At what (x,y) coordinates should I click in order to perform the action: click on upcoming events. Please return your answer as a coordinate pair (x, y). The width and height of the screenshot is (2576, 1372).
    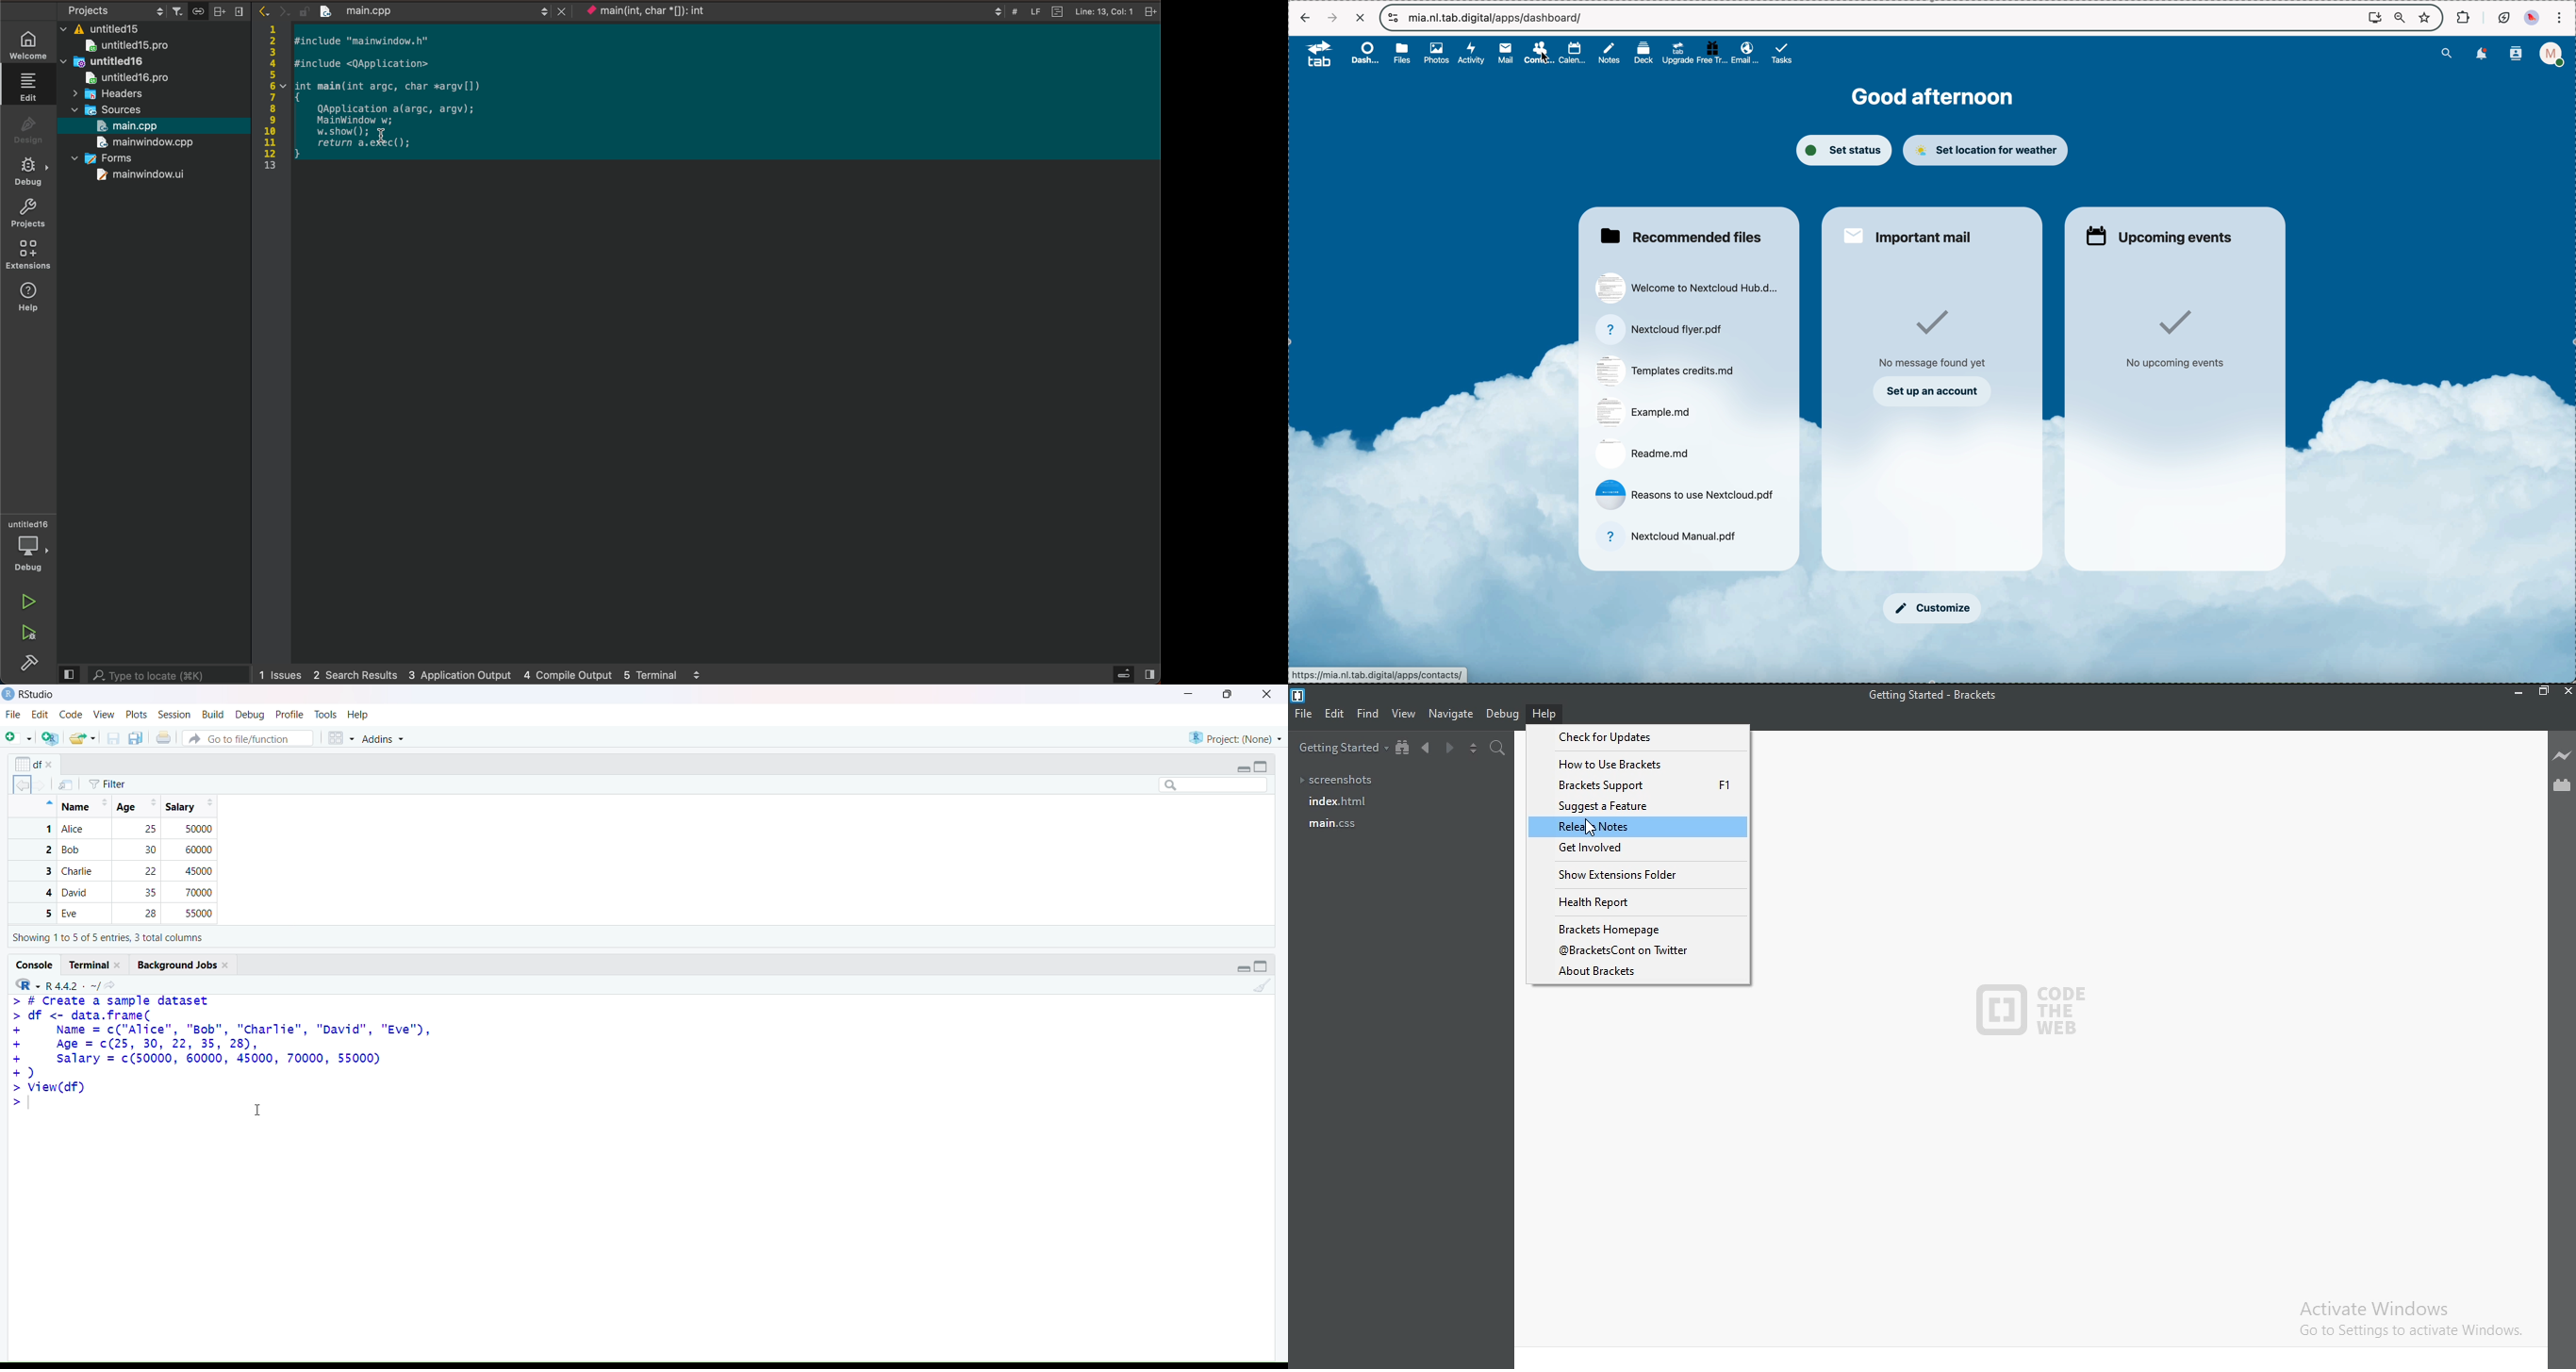
    Looking at the image, I should click on (2159, 237).